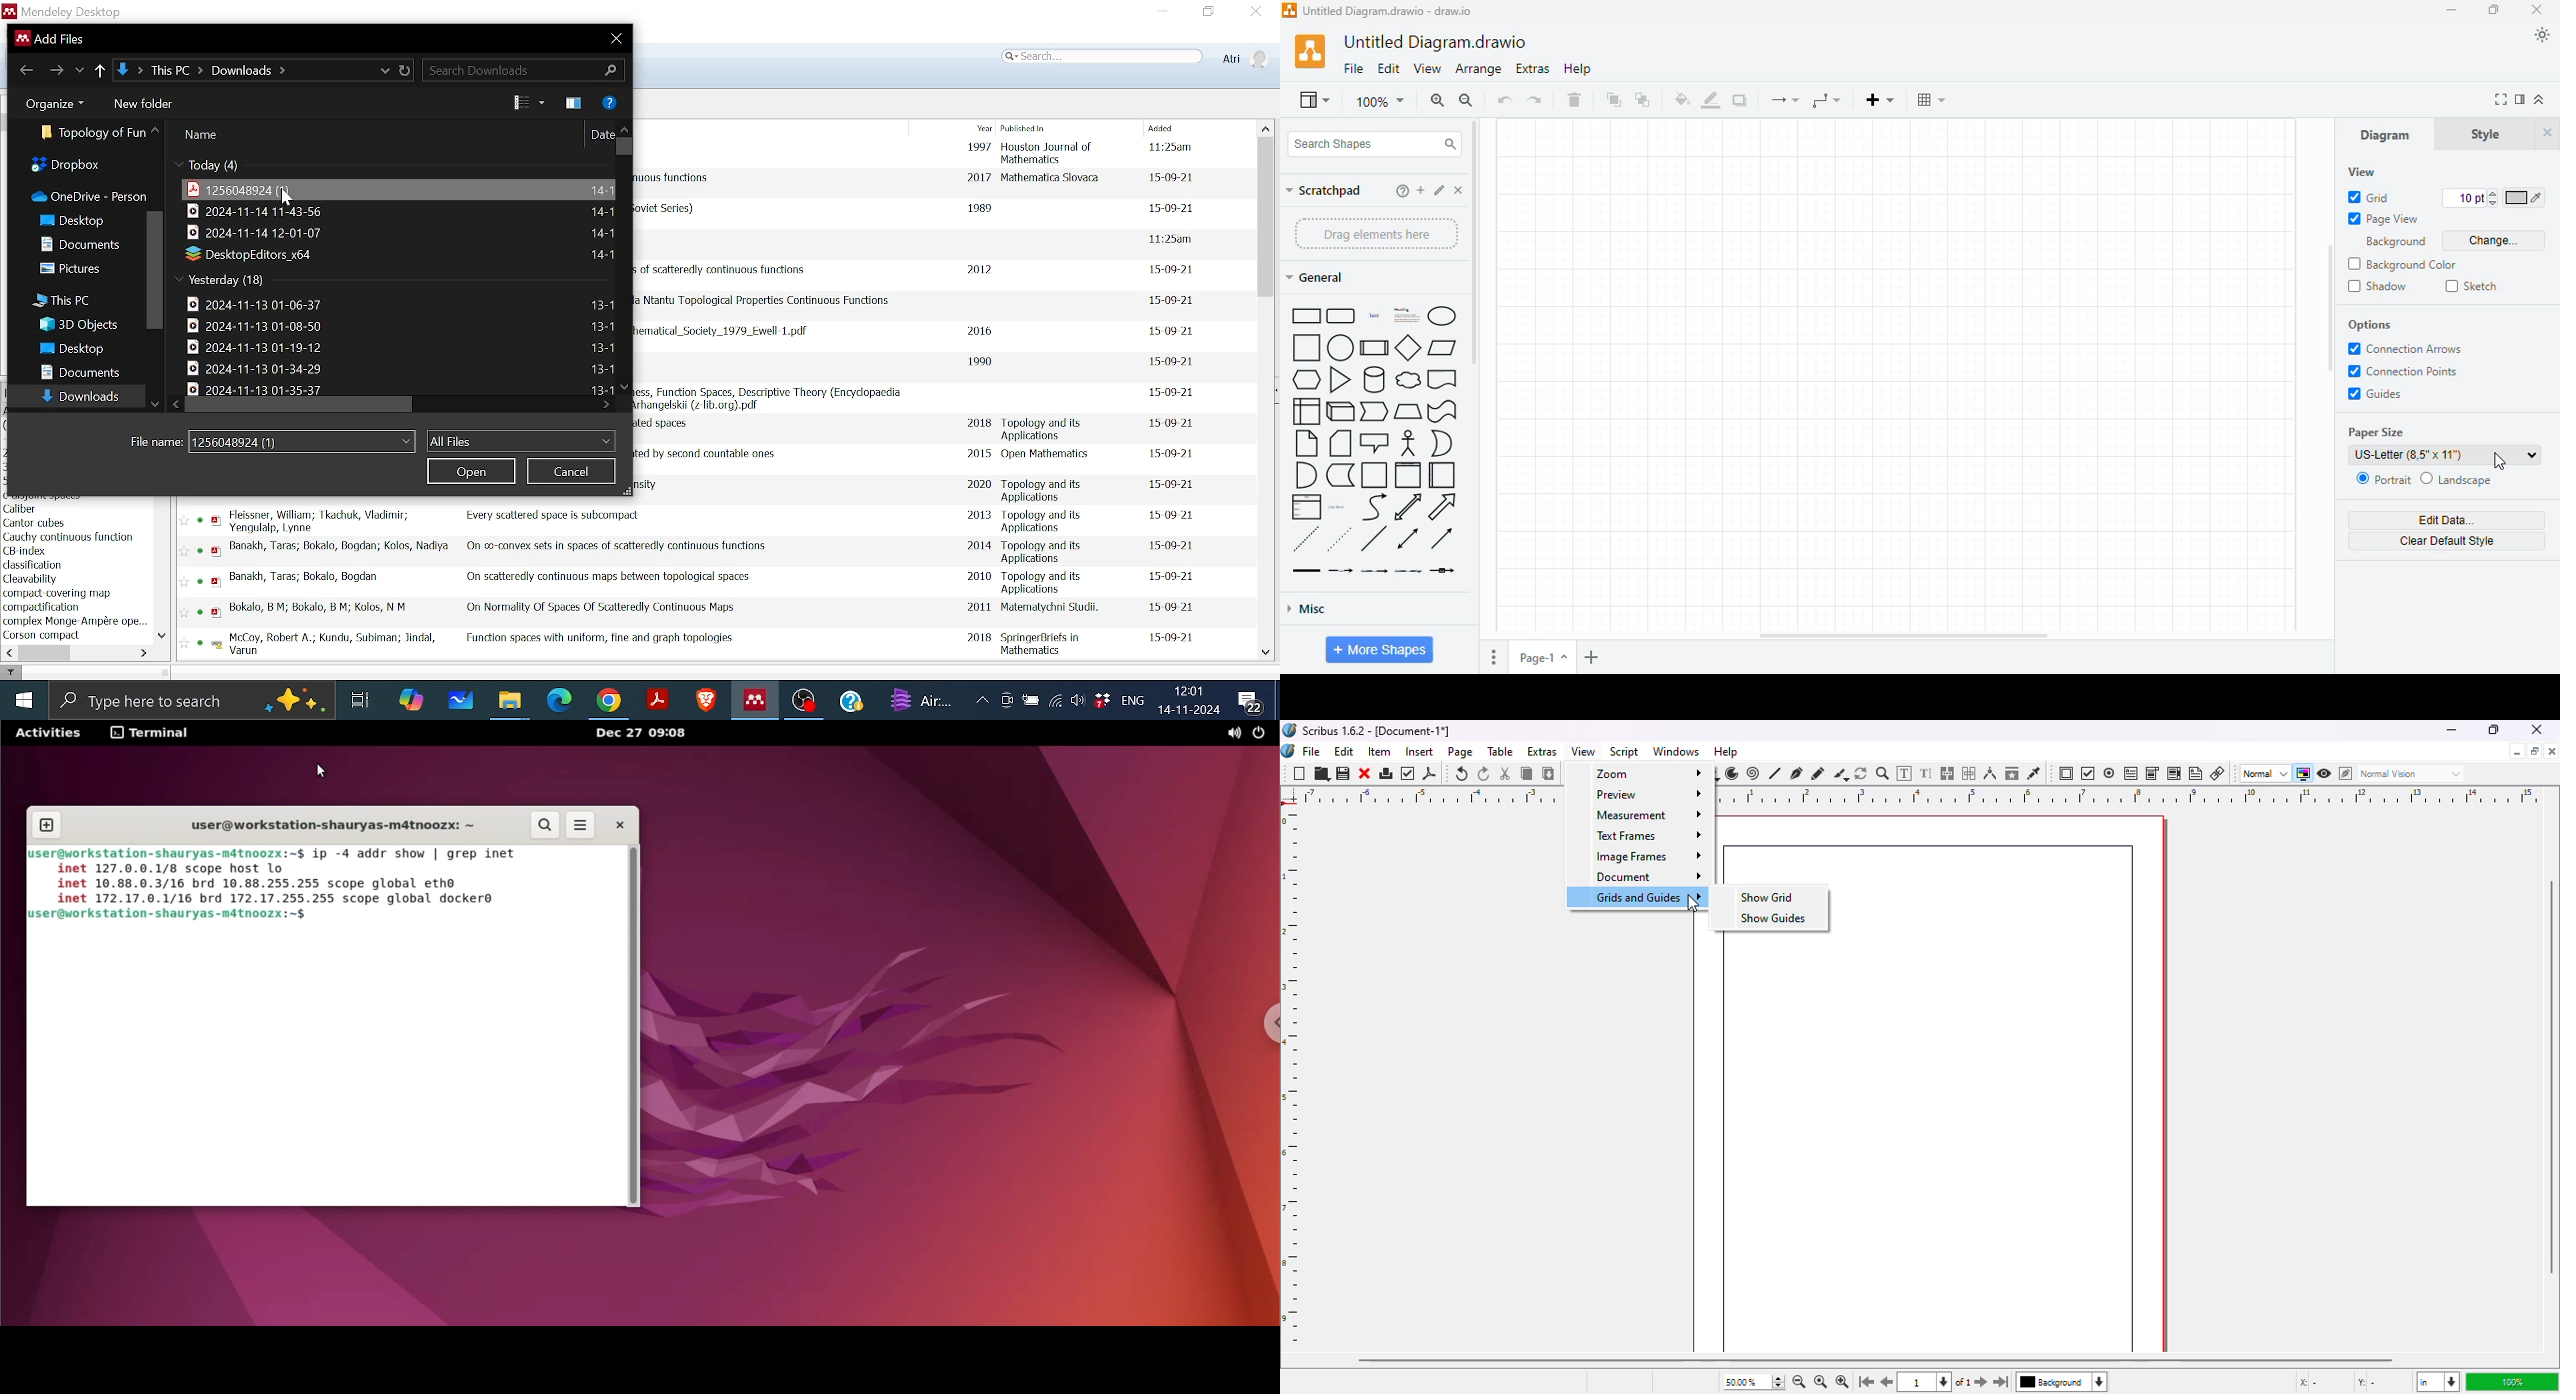 This screenshot has height=1400, width=2576. What do you see at coordinates (1408, 380) in the screenshot?
I see `cloud` at bounding box center [1408, 380].